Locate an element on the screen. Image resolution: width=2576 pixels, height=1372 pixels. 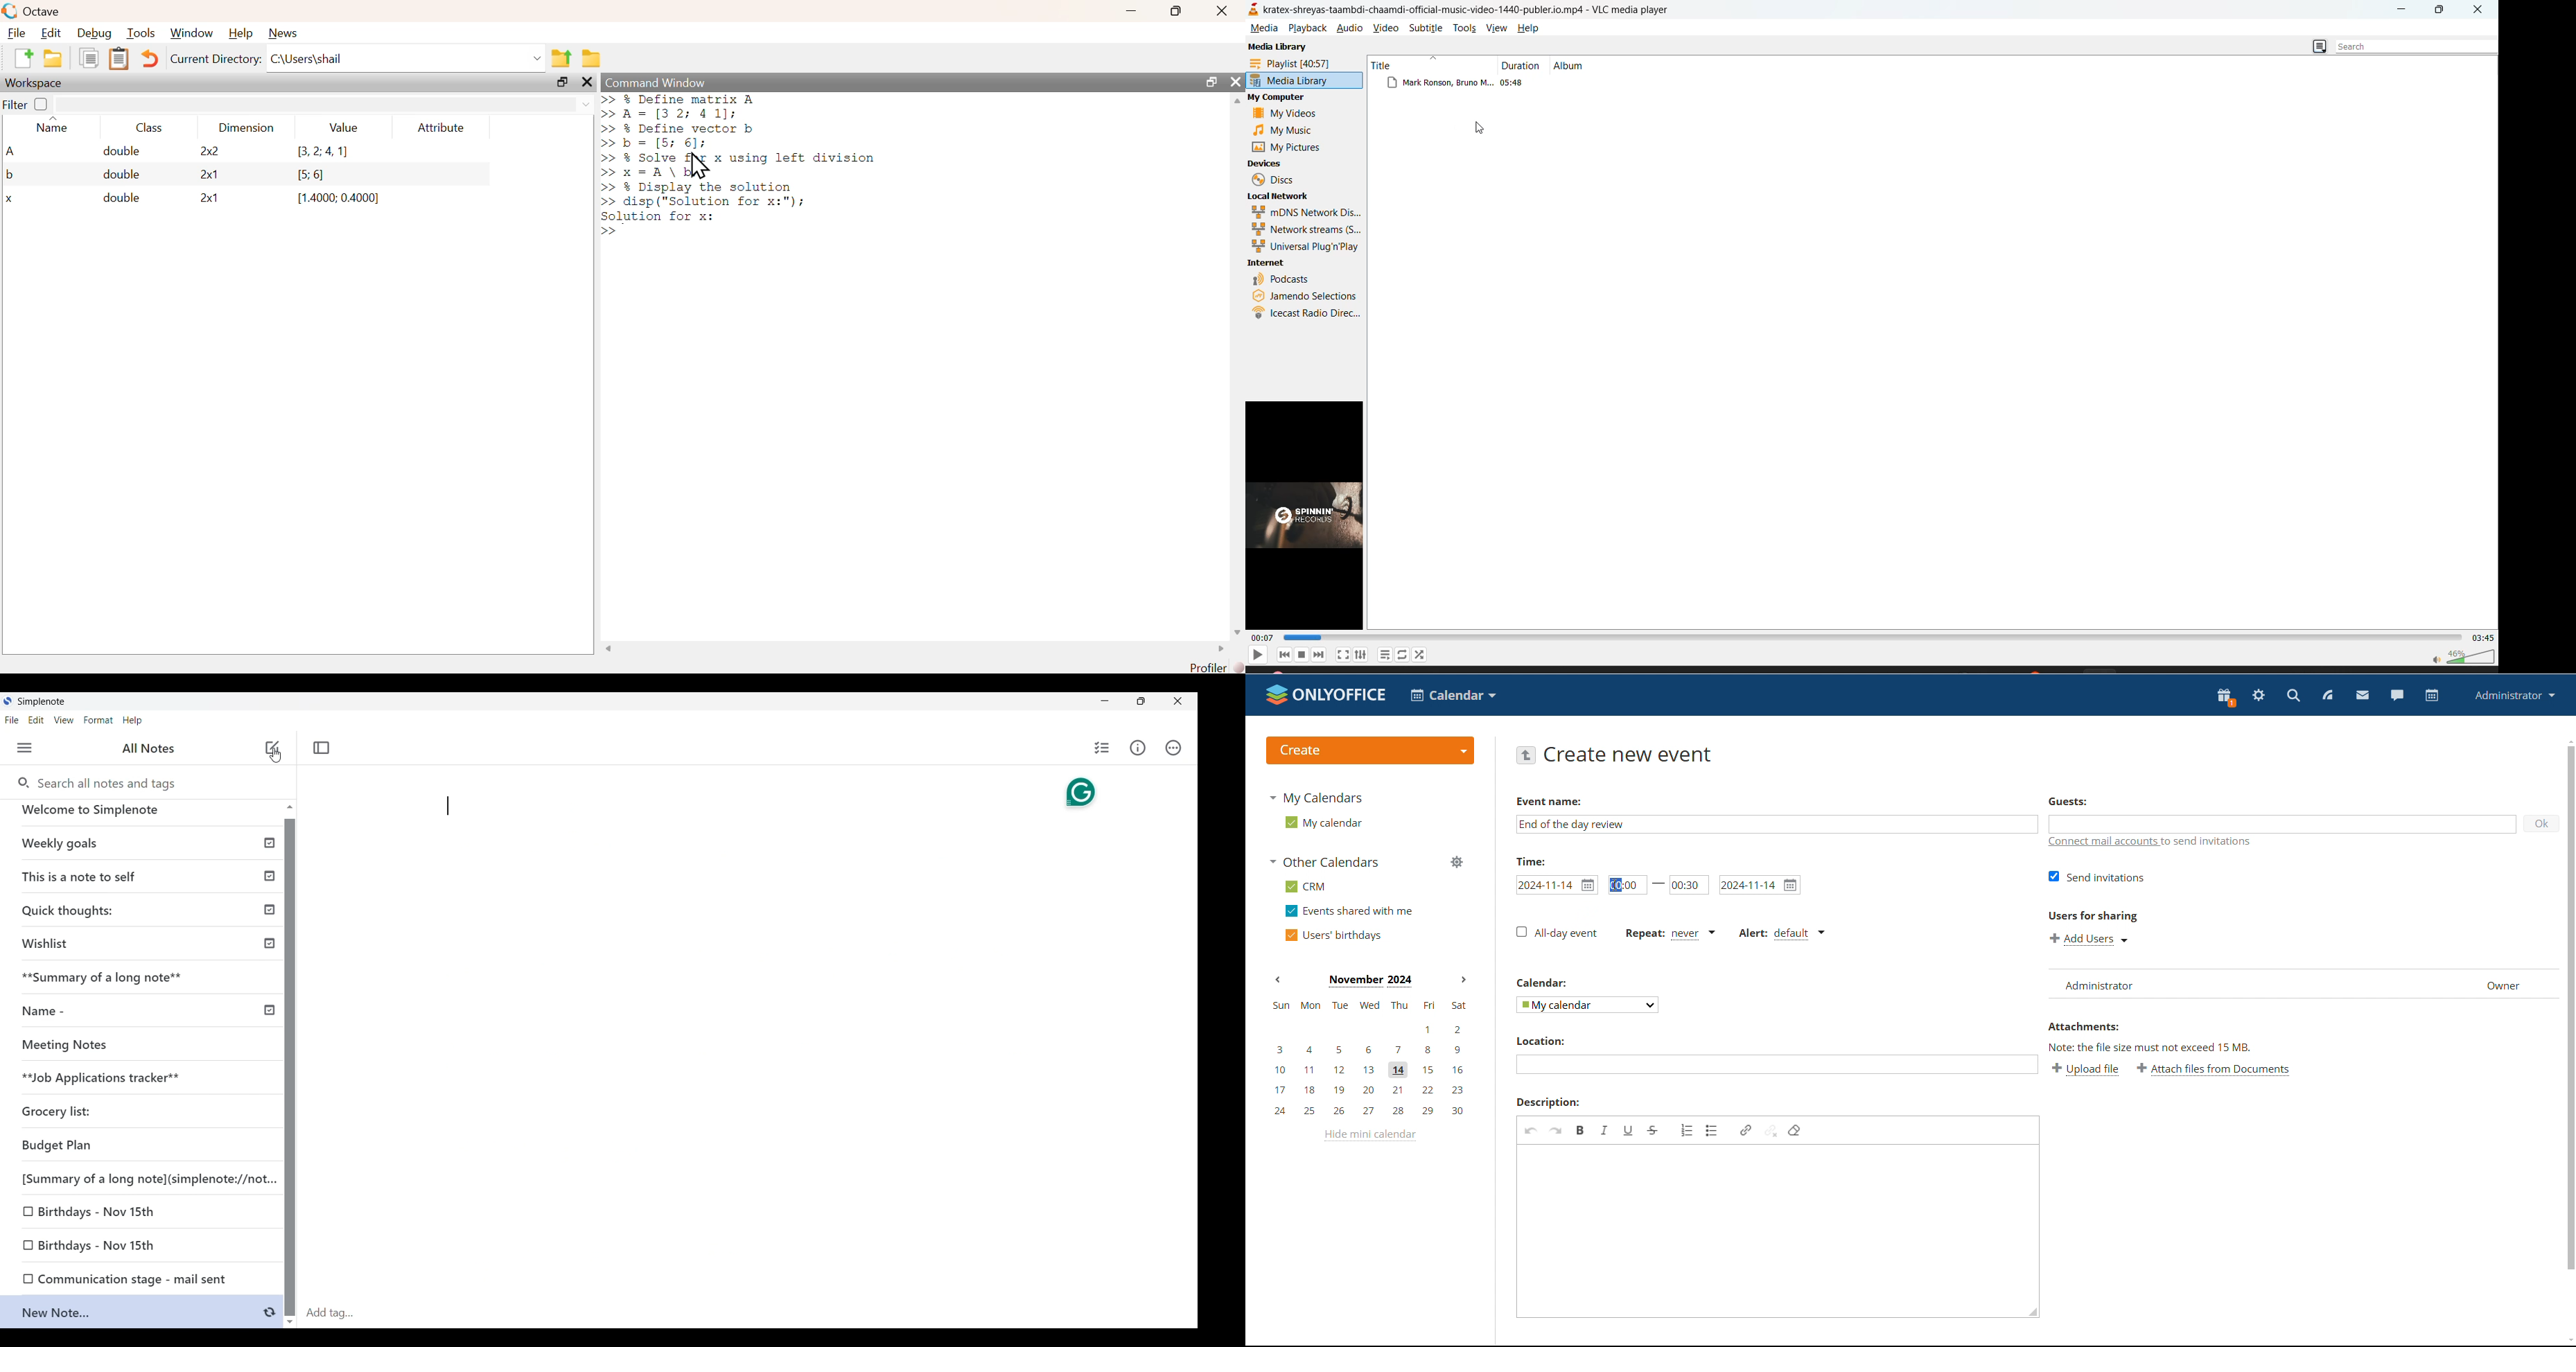
Unpublished note is located at coordinates (102, 1081).